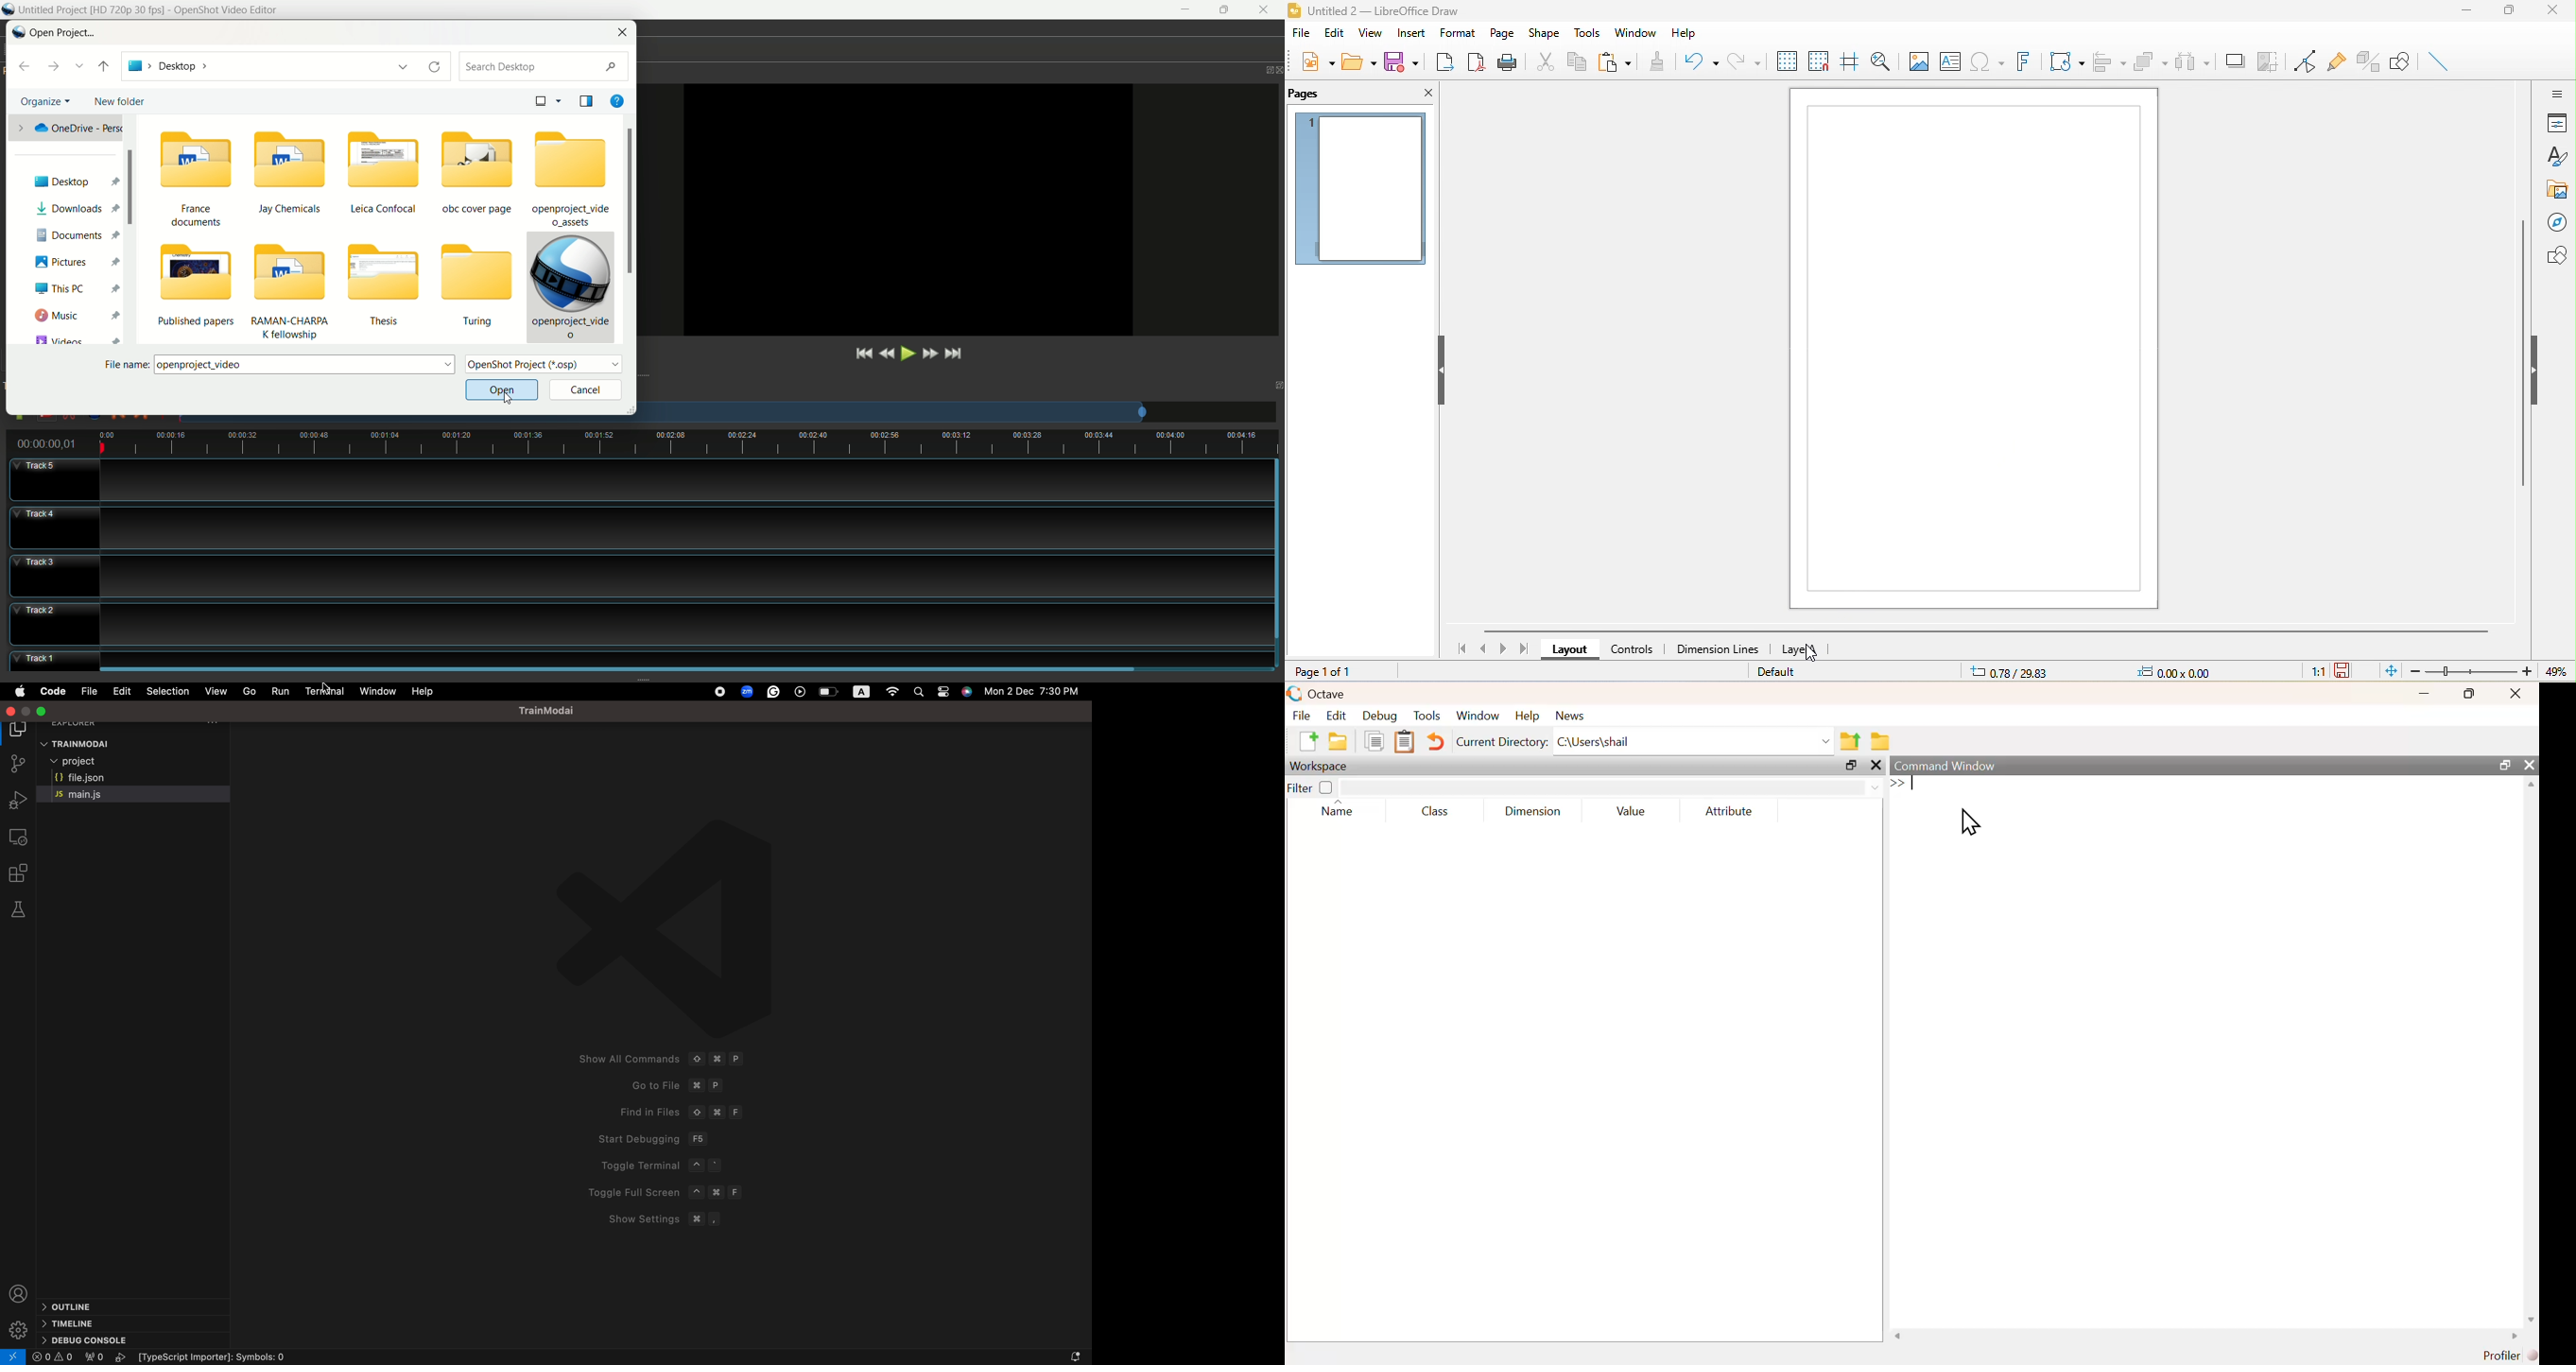 Image resolution: width=2576 pixels, height=1372 pixels. What do you see at coordinates (905, 355) in the screenshot?
I see `play` at bounding box center [905, 355].